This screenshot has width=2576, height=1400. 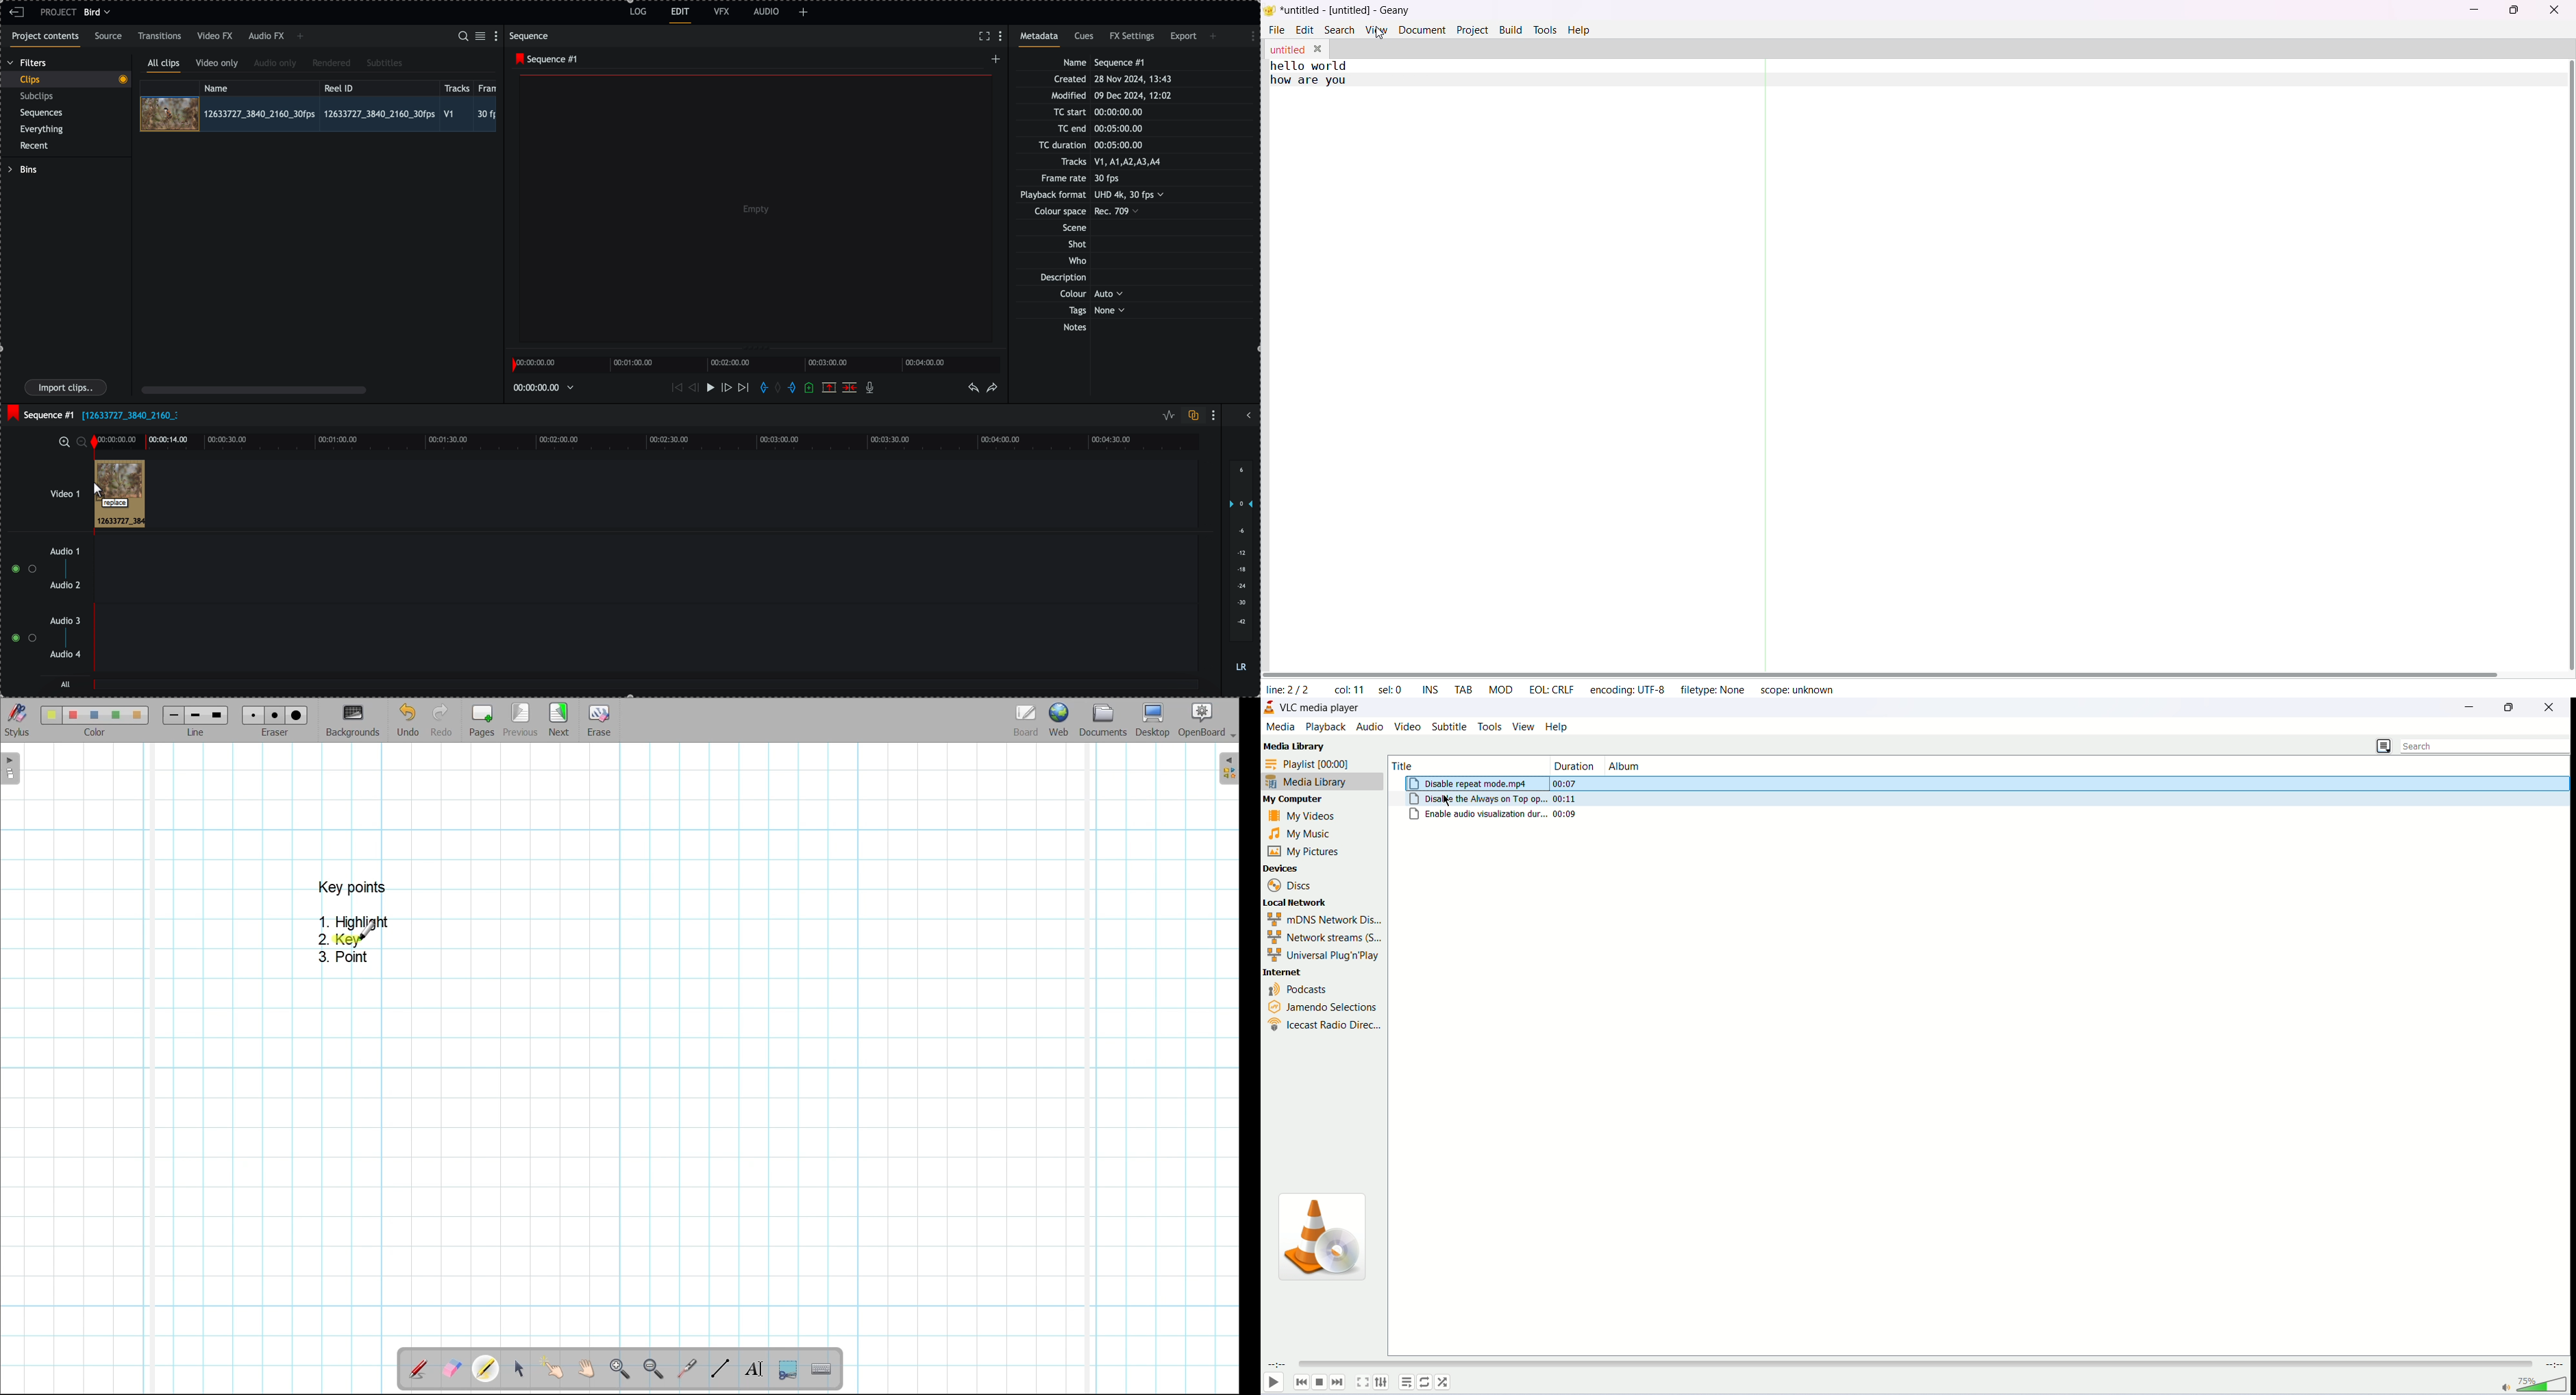 I want to click on project bird, so click(x=78, y=12).